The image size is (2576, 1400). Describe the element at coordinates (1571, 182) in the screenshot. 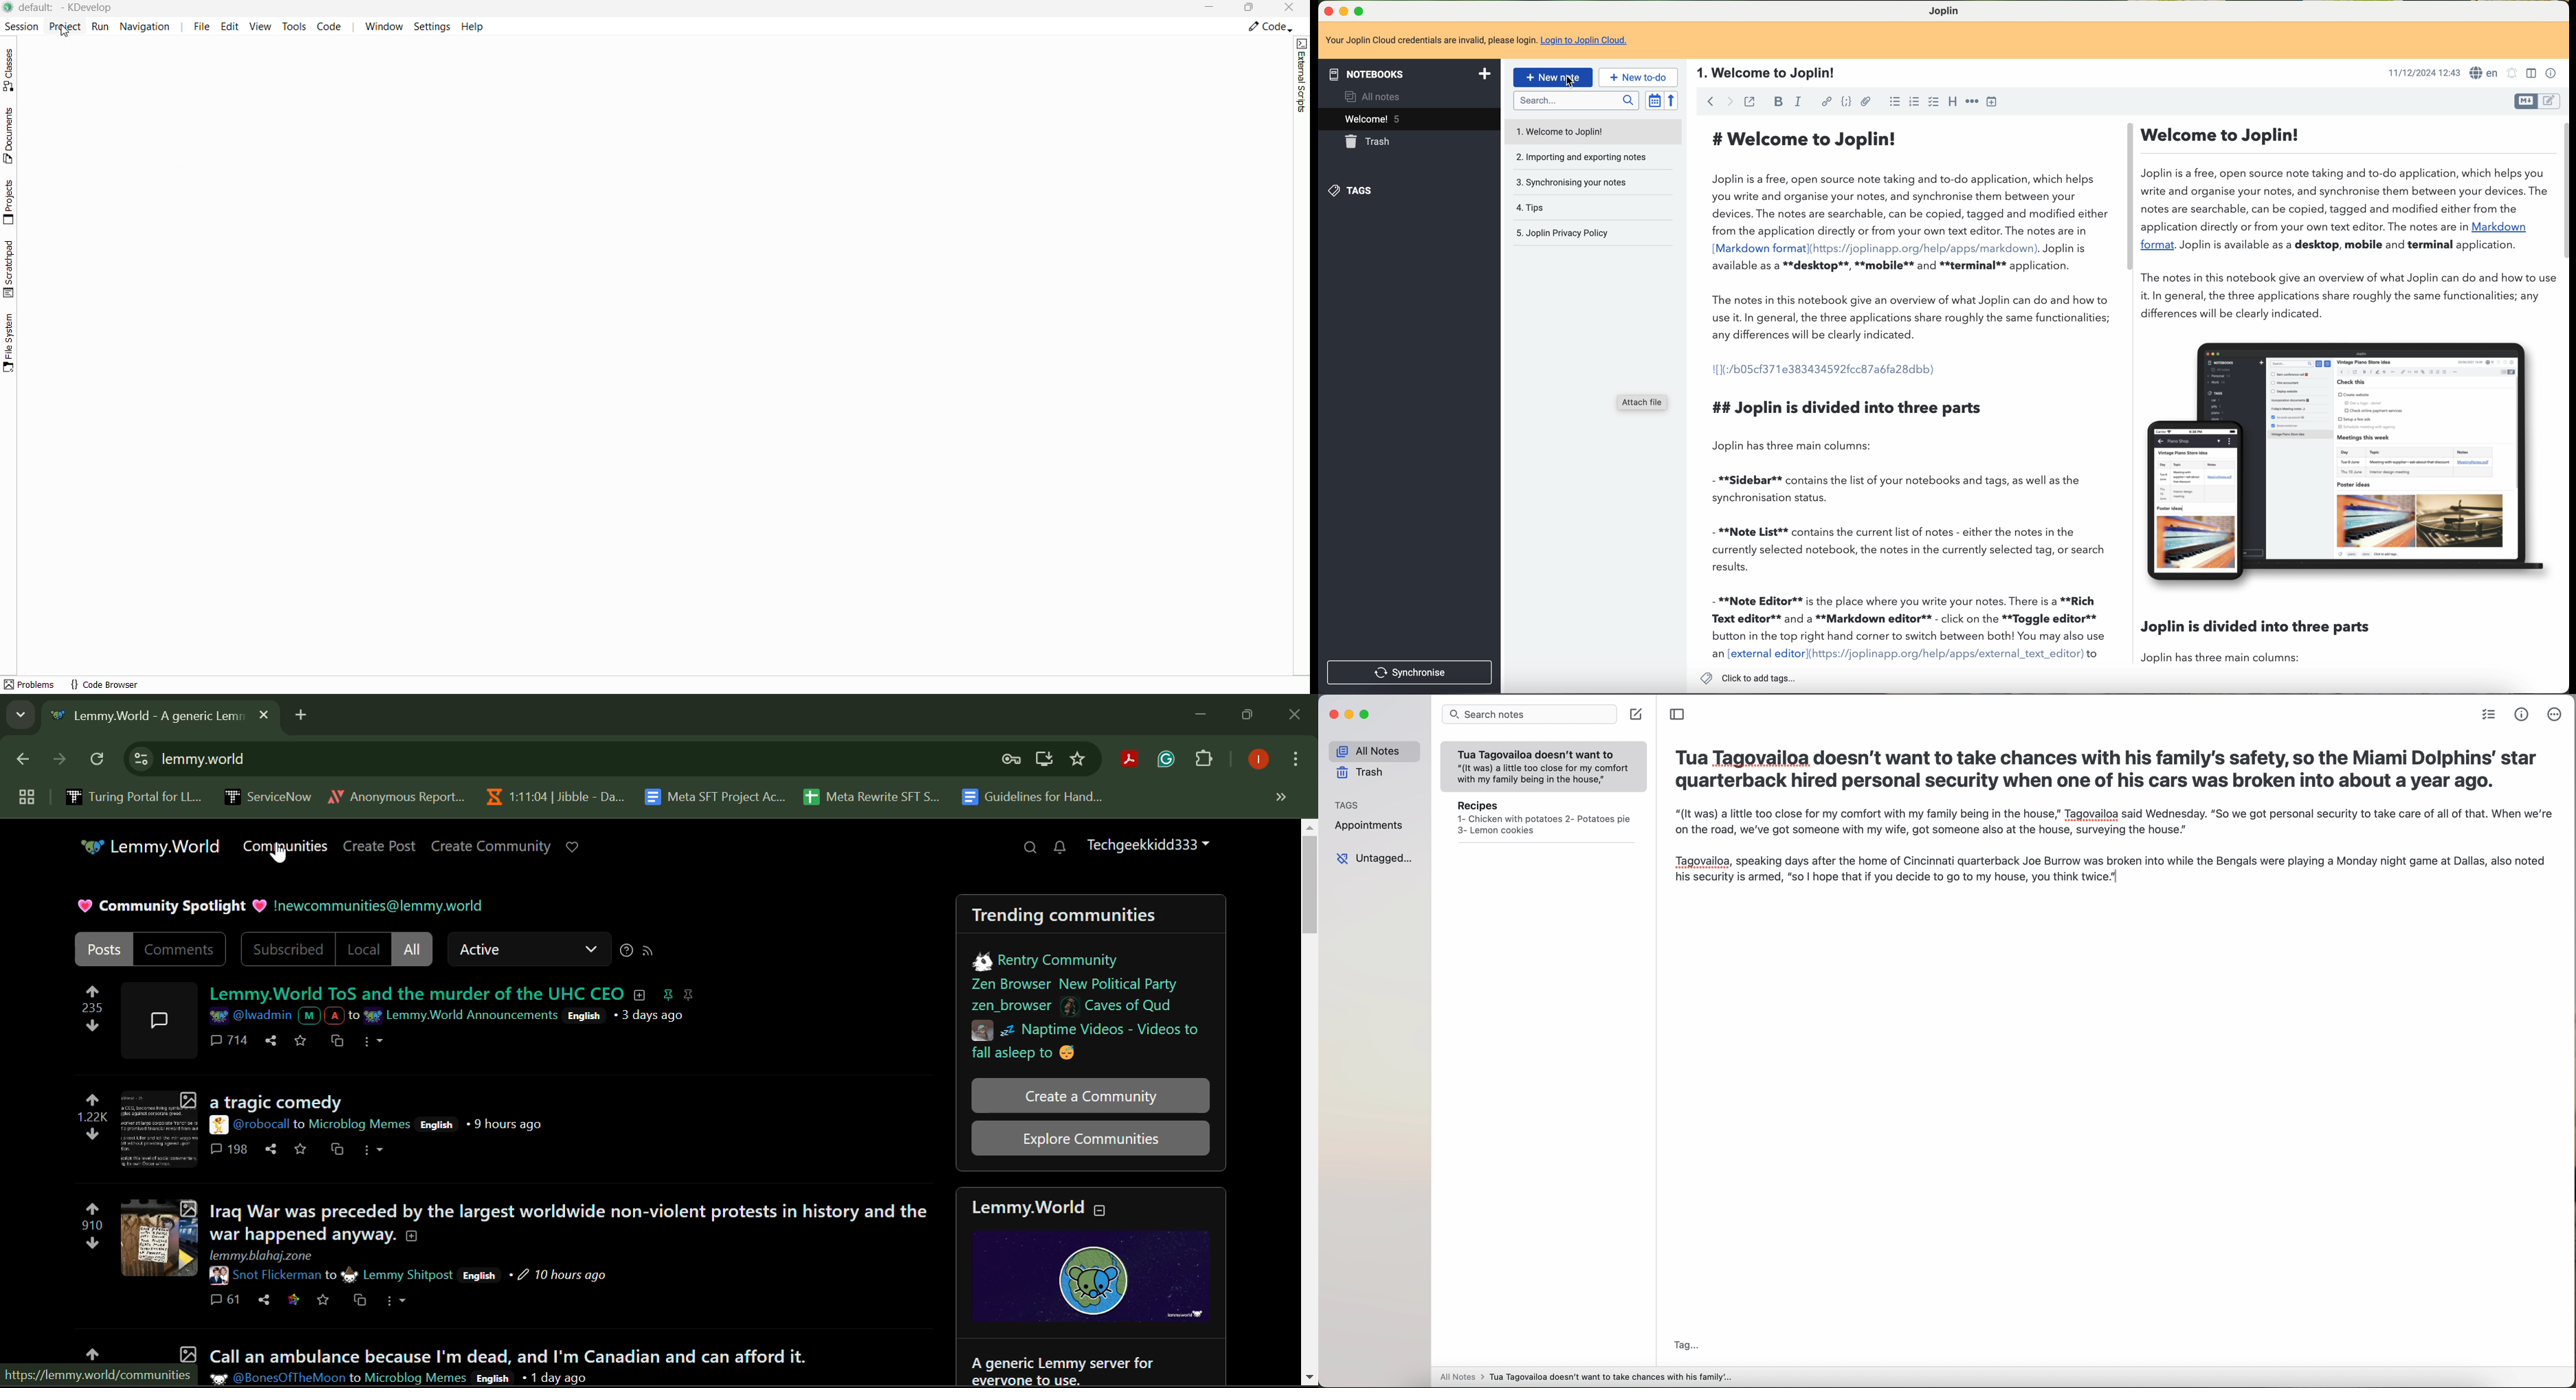

I see `synchronising your notes` at that location.